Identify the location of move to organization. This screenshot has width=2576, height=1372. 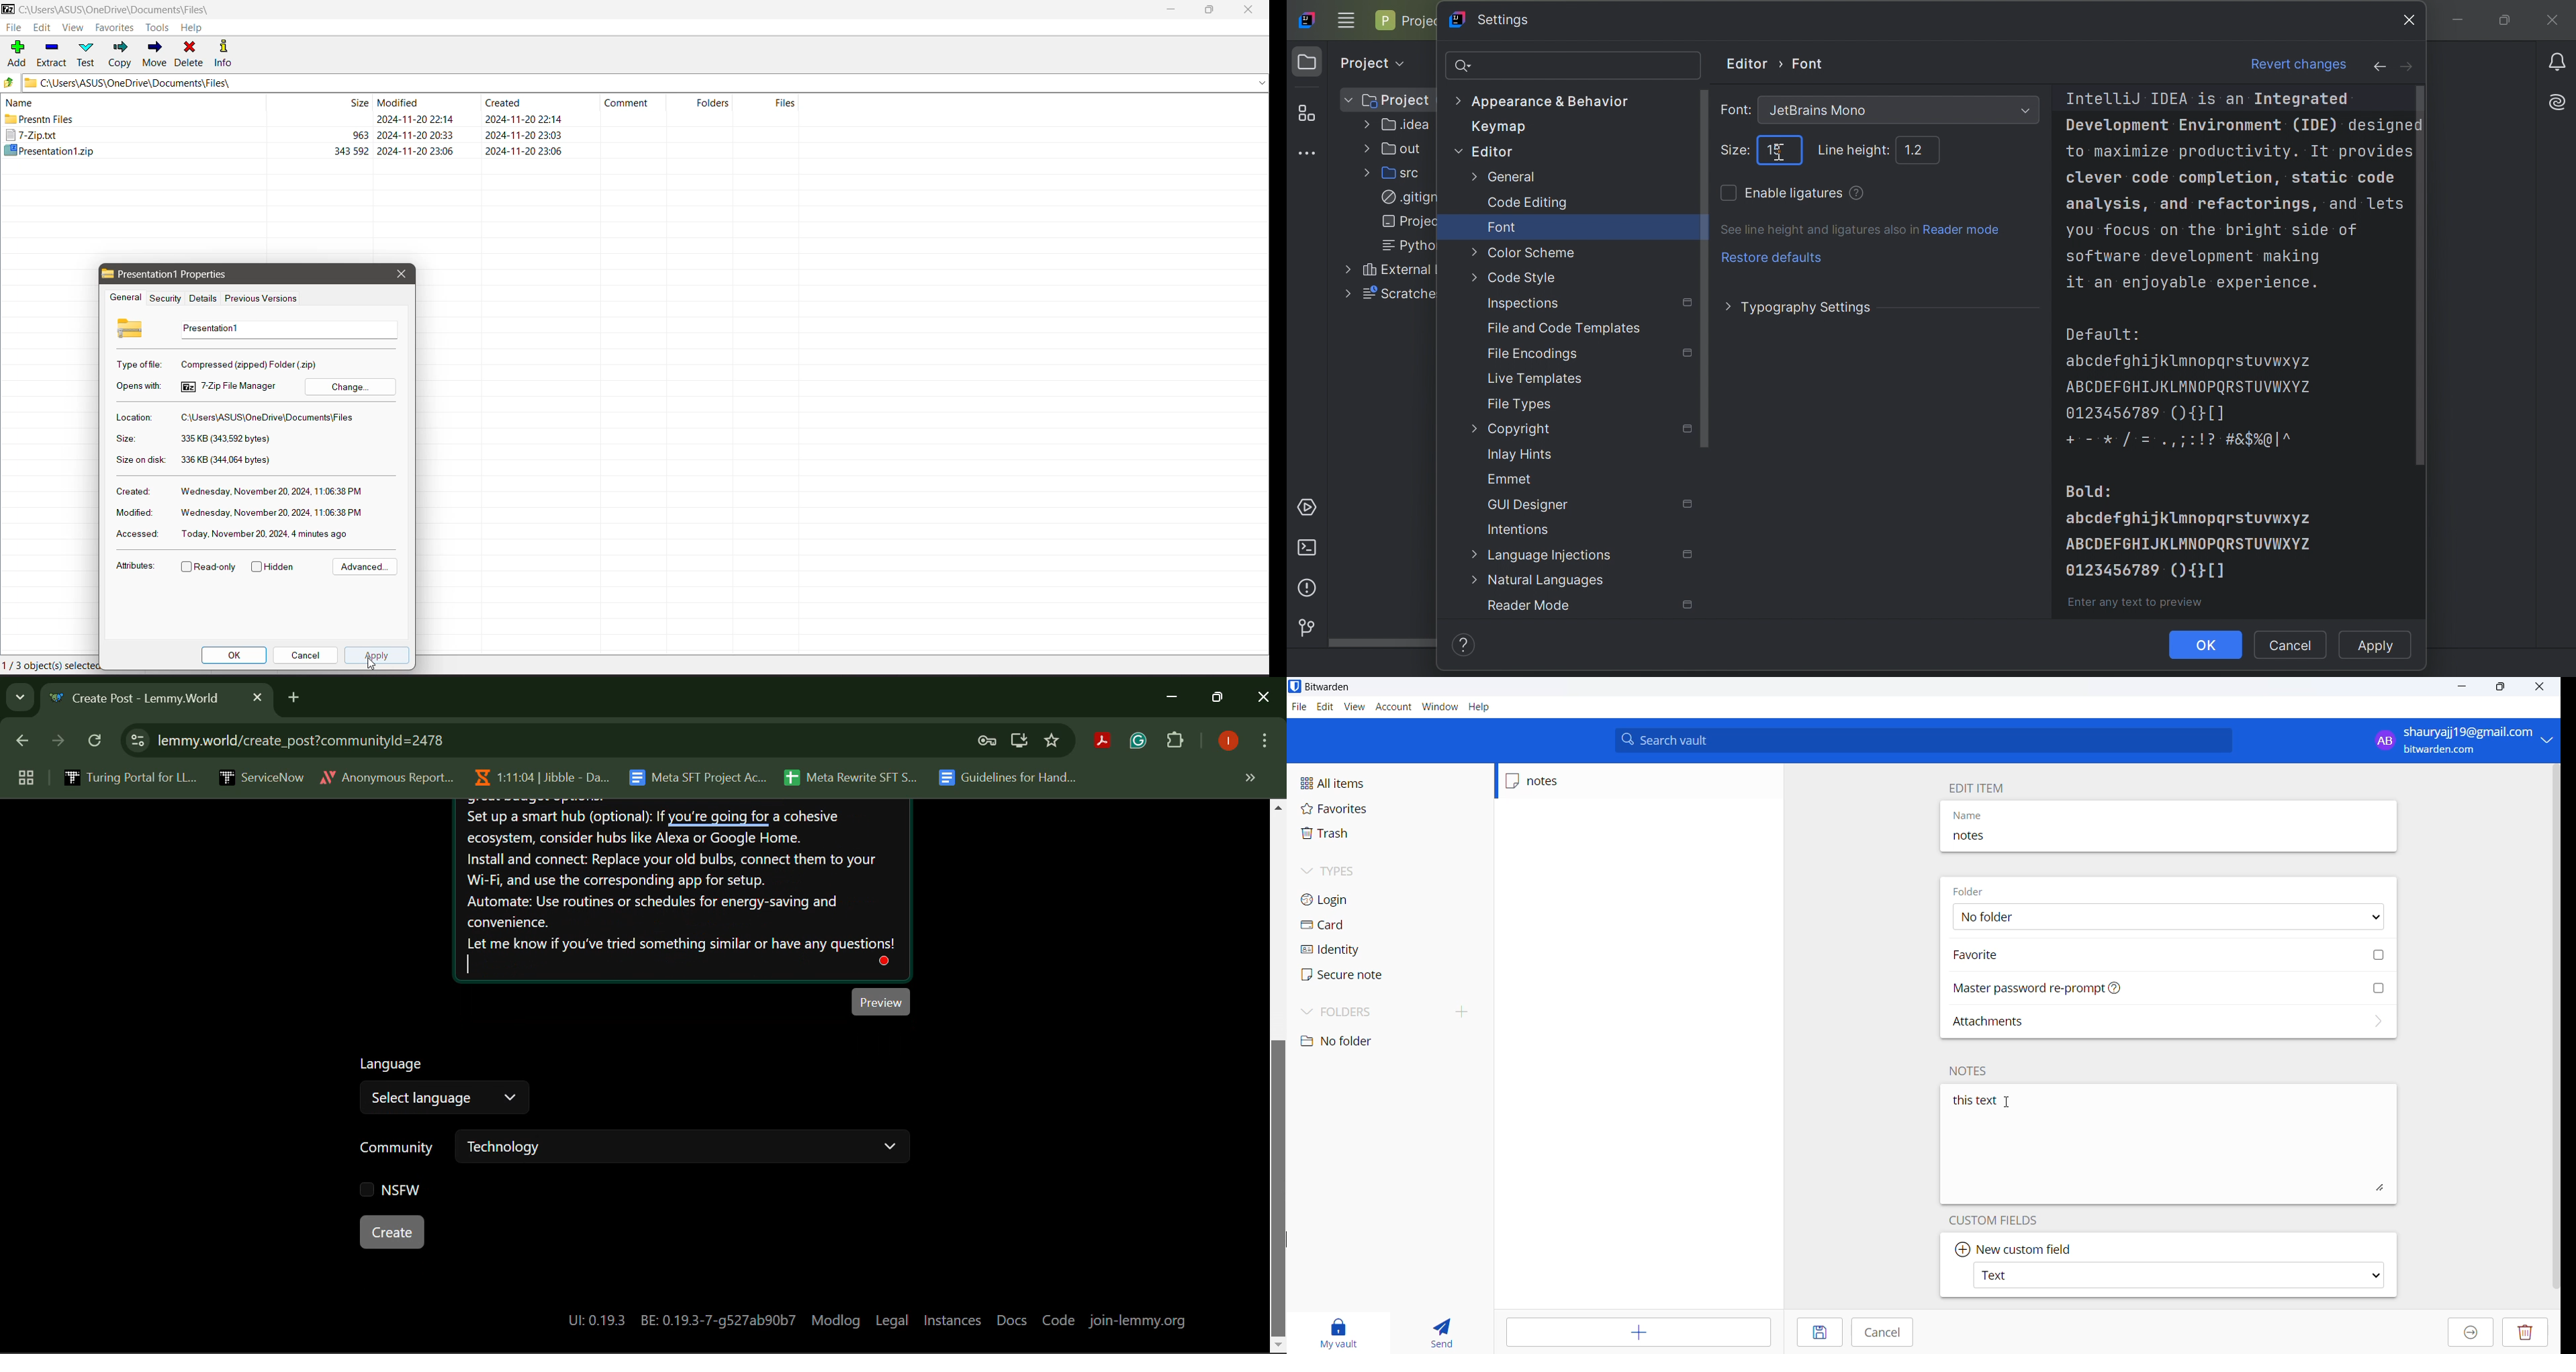
(2471, 1333).